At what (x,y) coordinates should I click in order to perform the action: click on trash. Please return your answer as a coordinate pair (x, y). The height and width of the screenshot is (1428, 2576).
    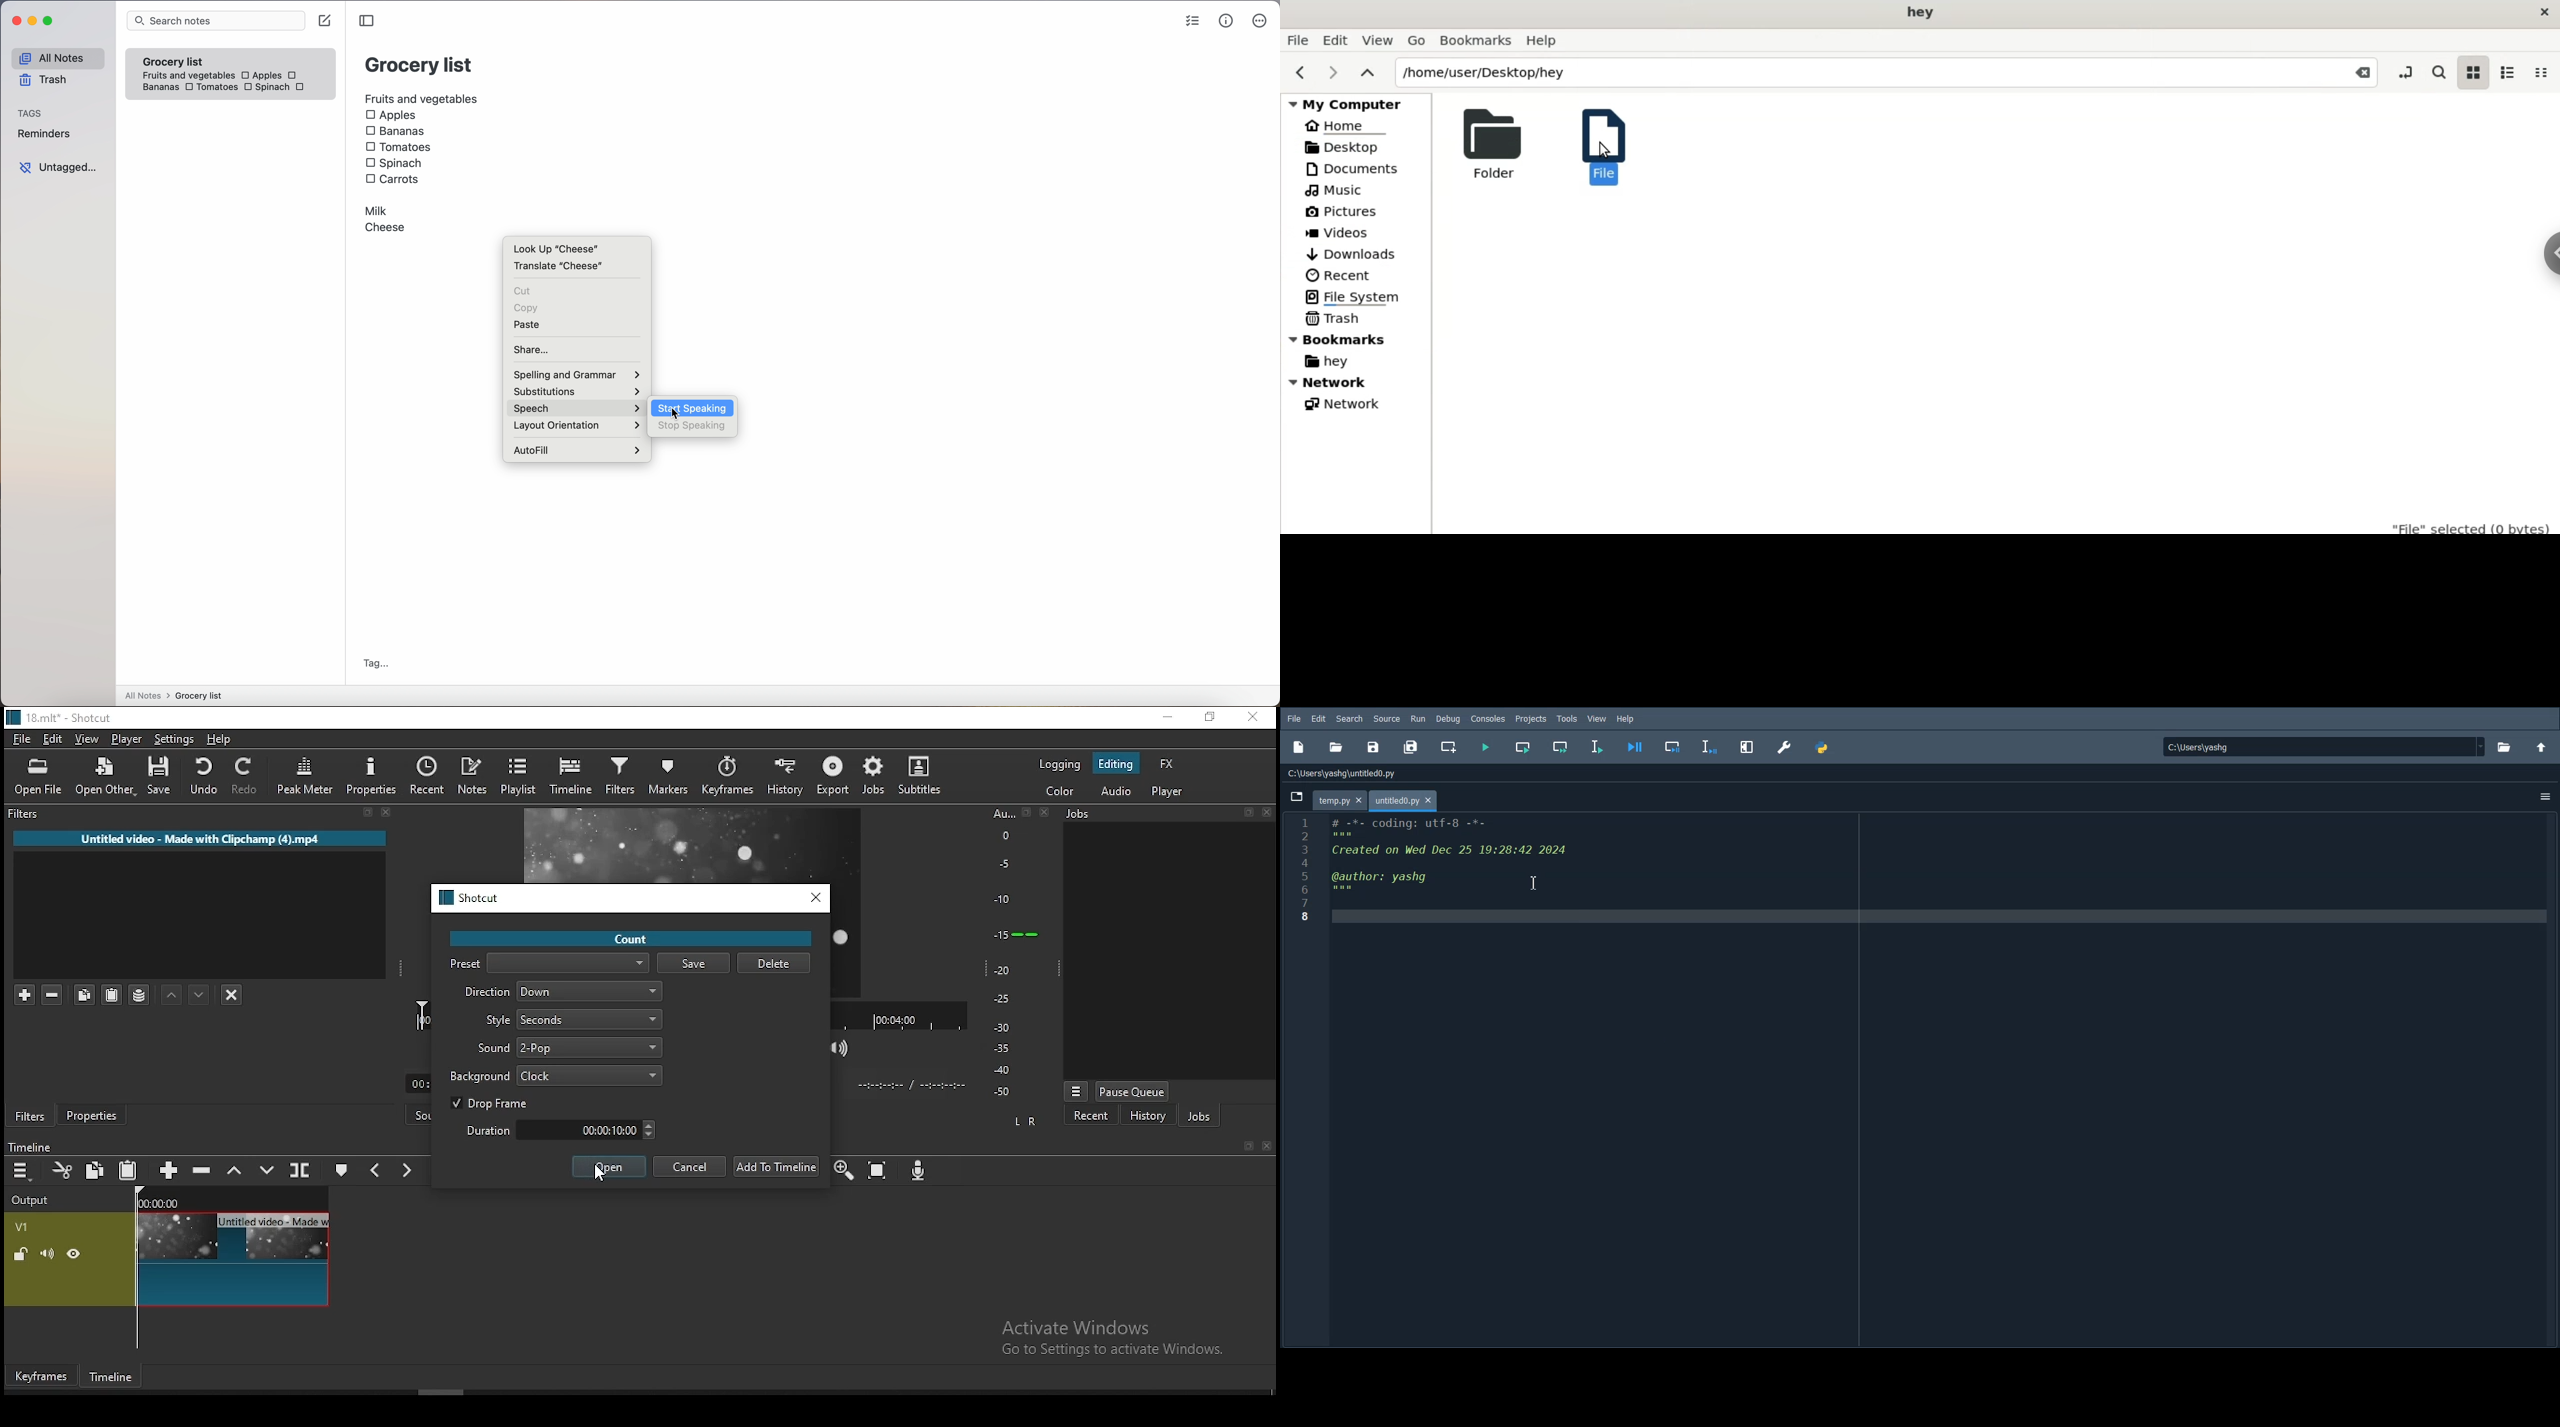
    Looking at the image, I should click on (42, 81).